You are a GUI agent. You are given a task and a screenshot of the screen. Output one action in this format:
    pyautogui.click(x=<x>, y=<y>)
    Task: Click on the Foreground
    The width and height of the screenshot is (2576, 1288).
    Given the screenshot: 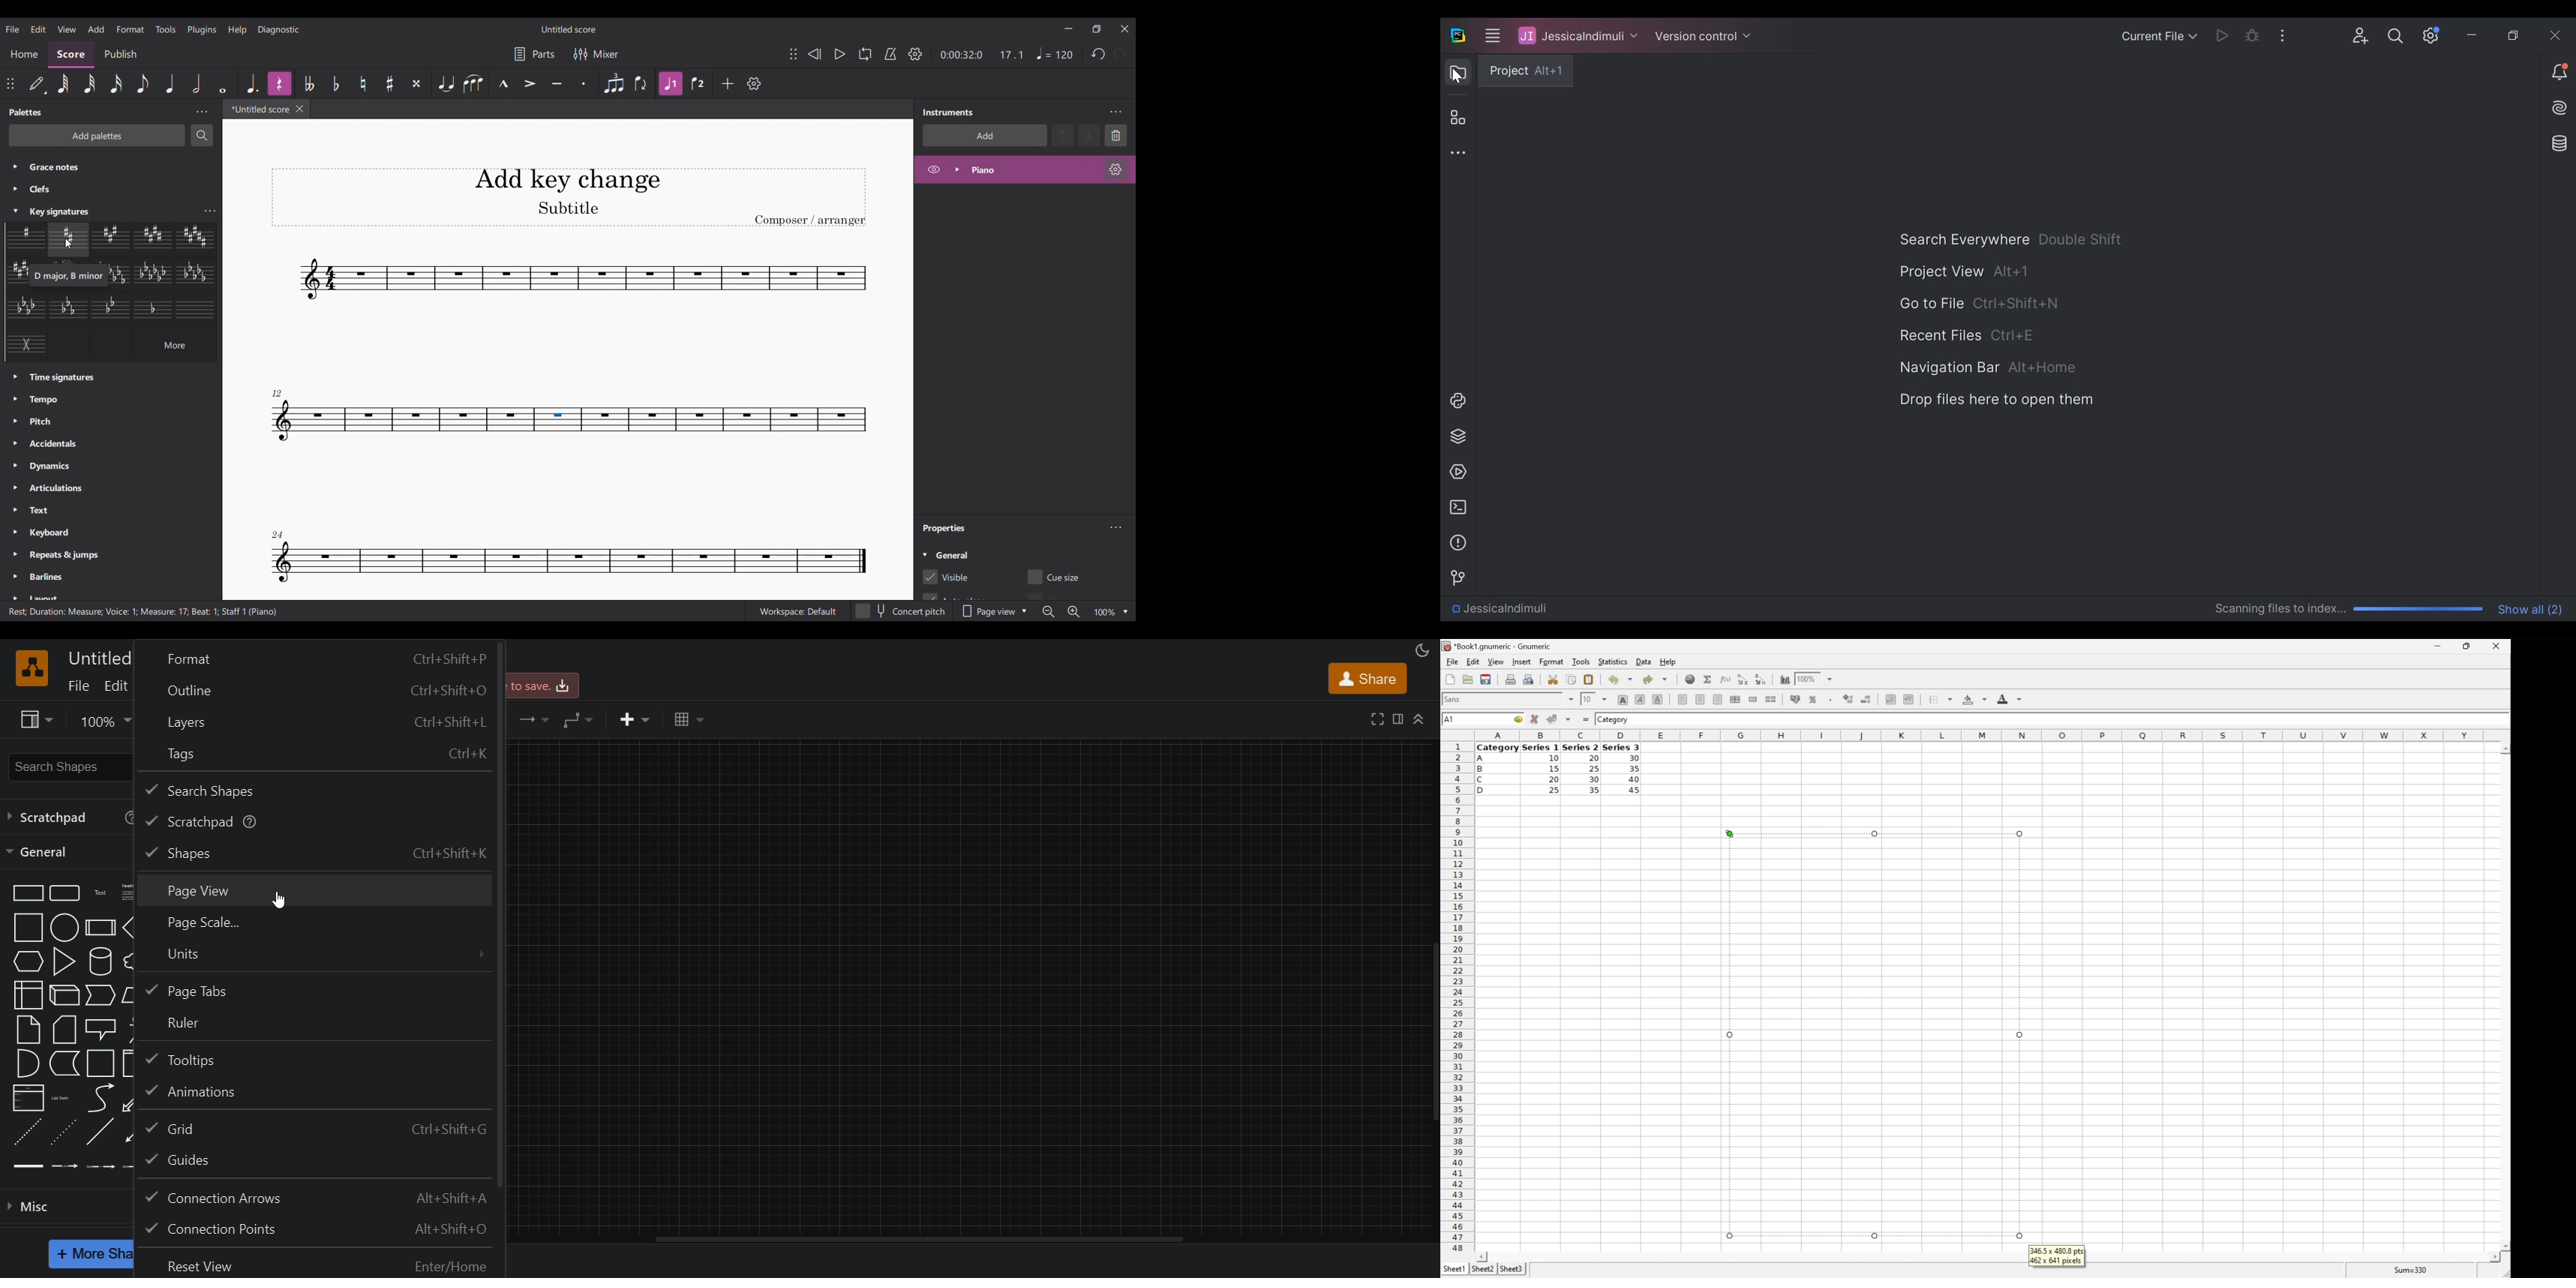 What is the action you would take?
    pyautogui.click(x=2009, y=698)
    